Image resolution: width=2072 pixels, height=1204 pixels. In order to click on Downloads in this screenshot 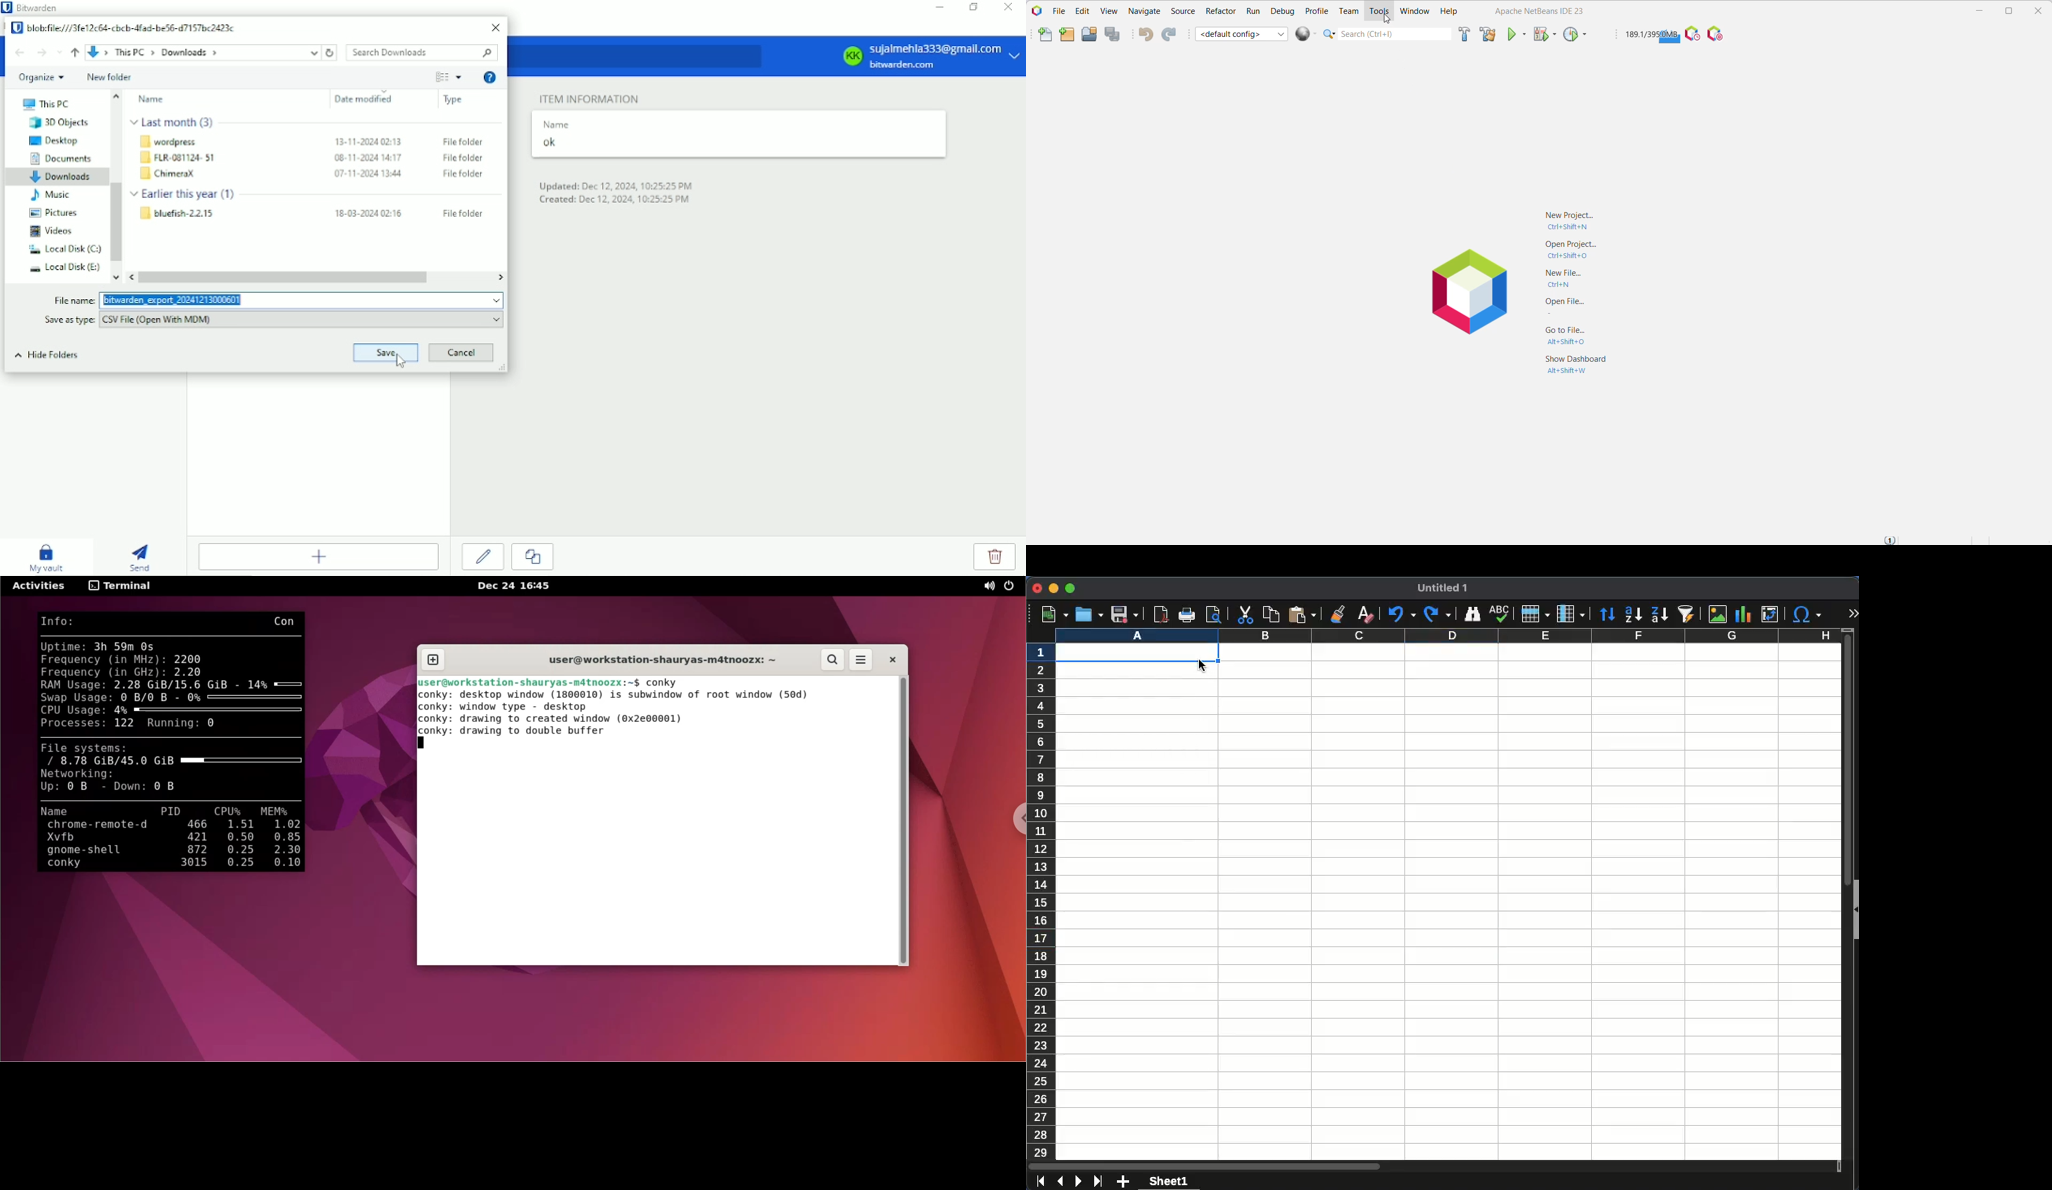, I will do `click(59, 178)`.